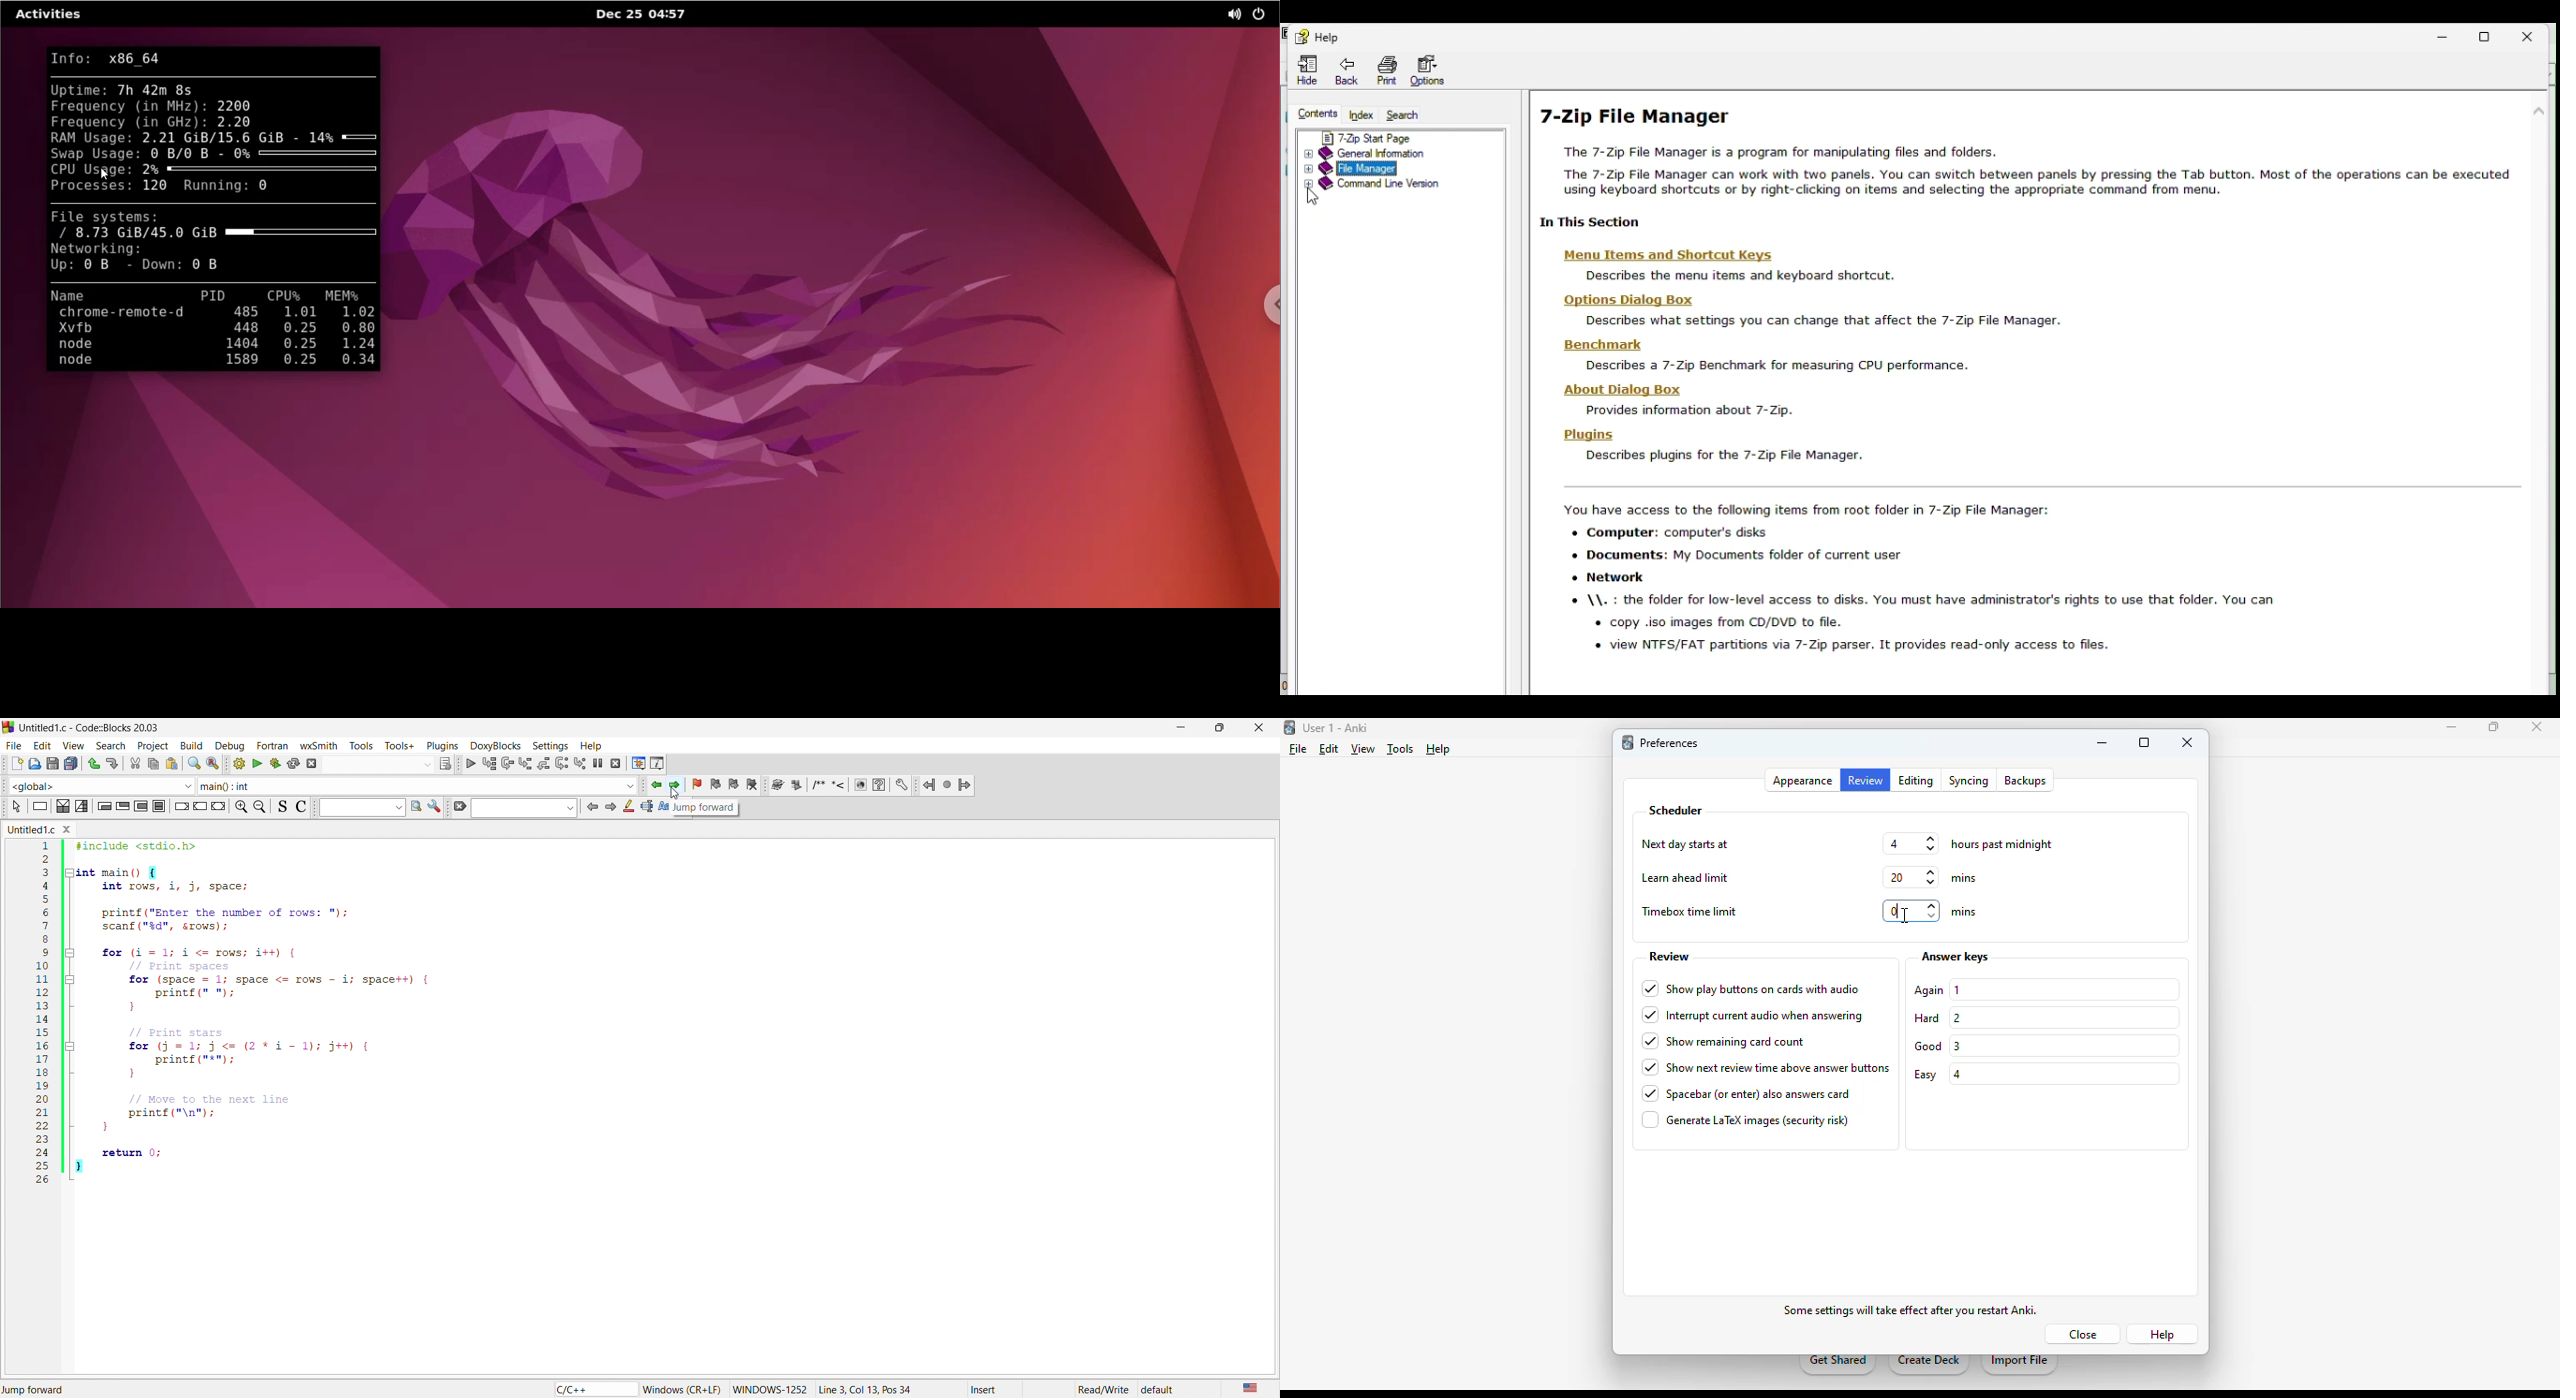  Describe the element at coordinates (149, 743) in the screenshot. I see `project` at that location.